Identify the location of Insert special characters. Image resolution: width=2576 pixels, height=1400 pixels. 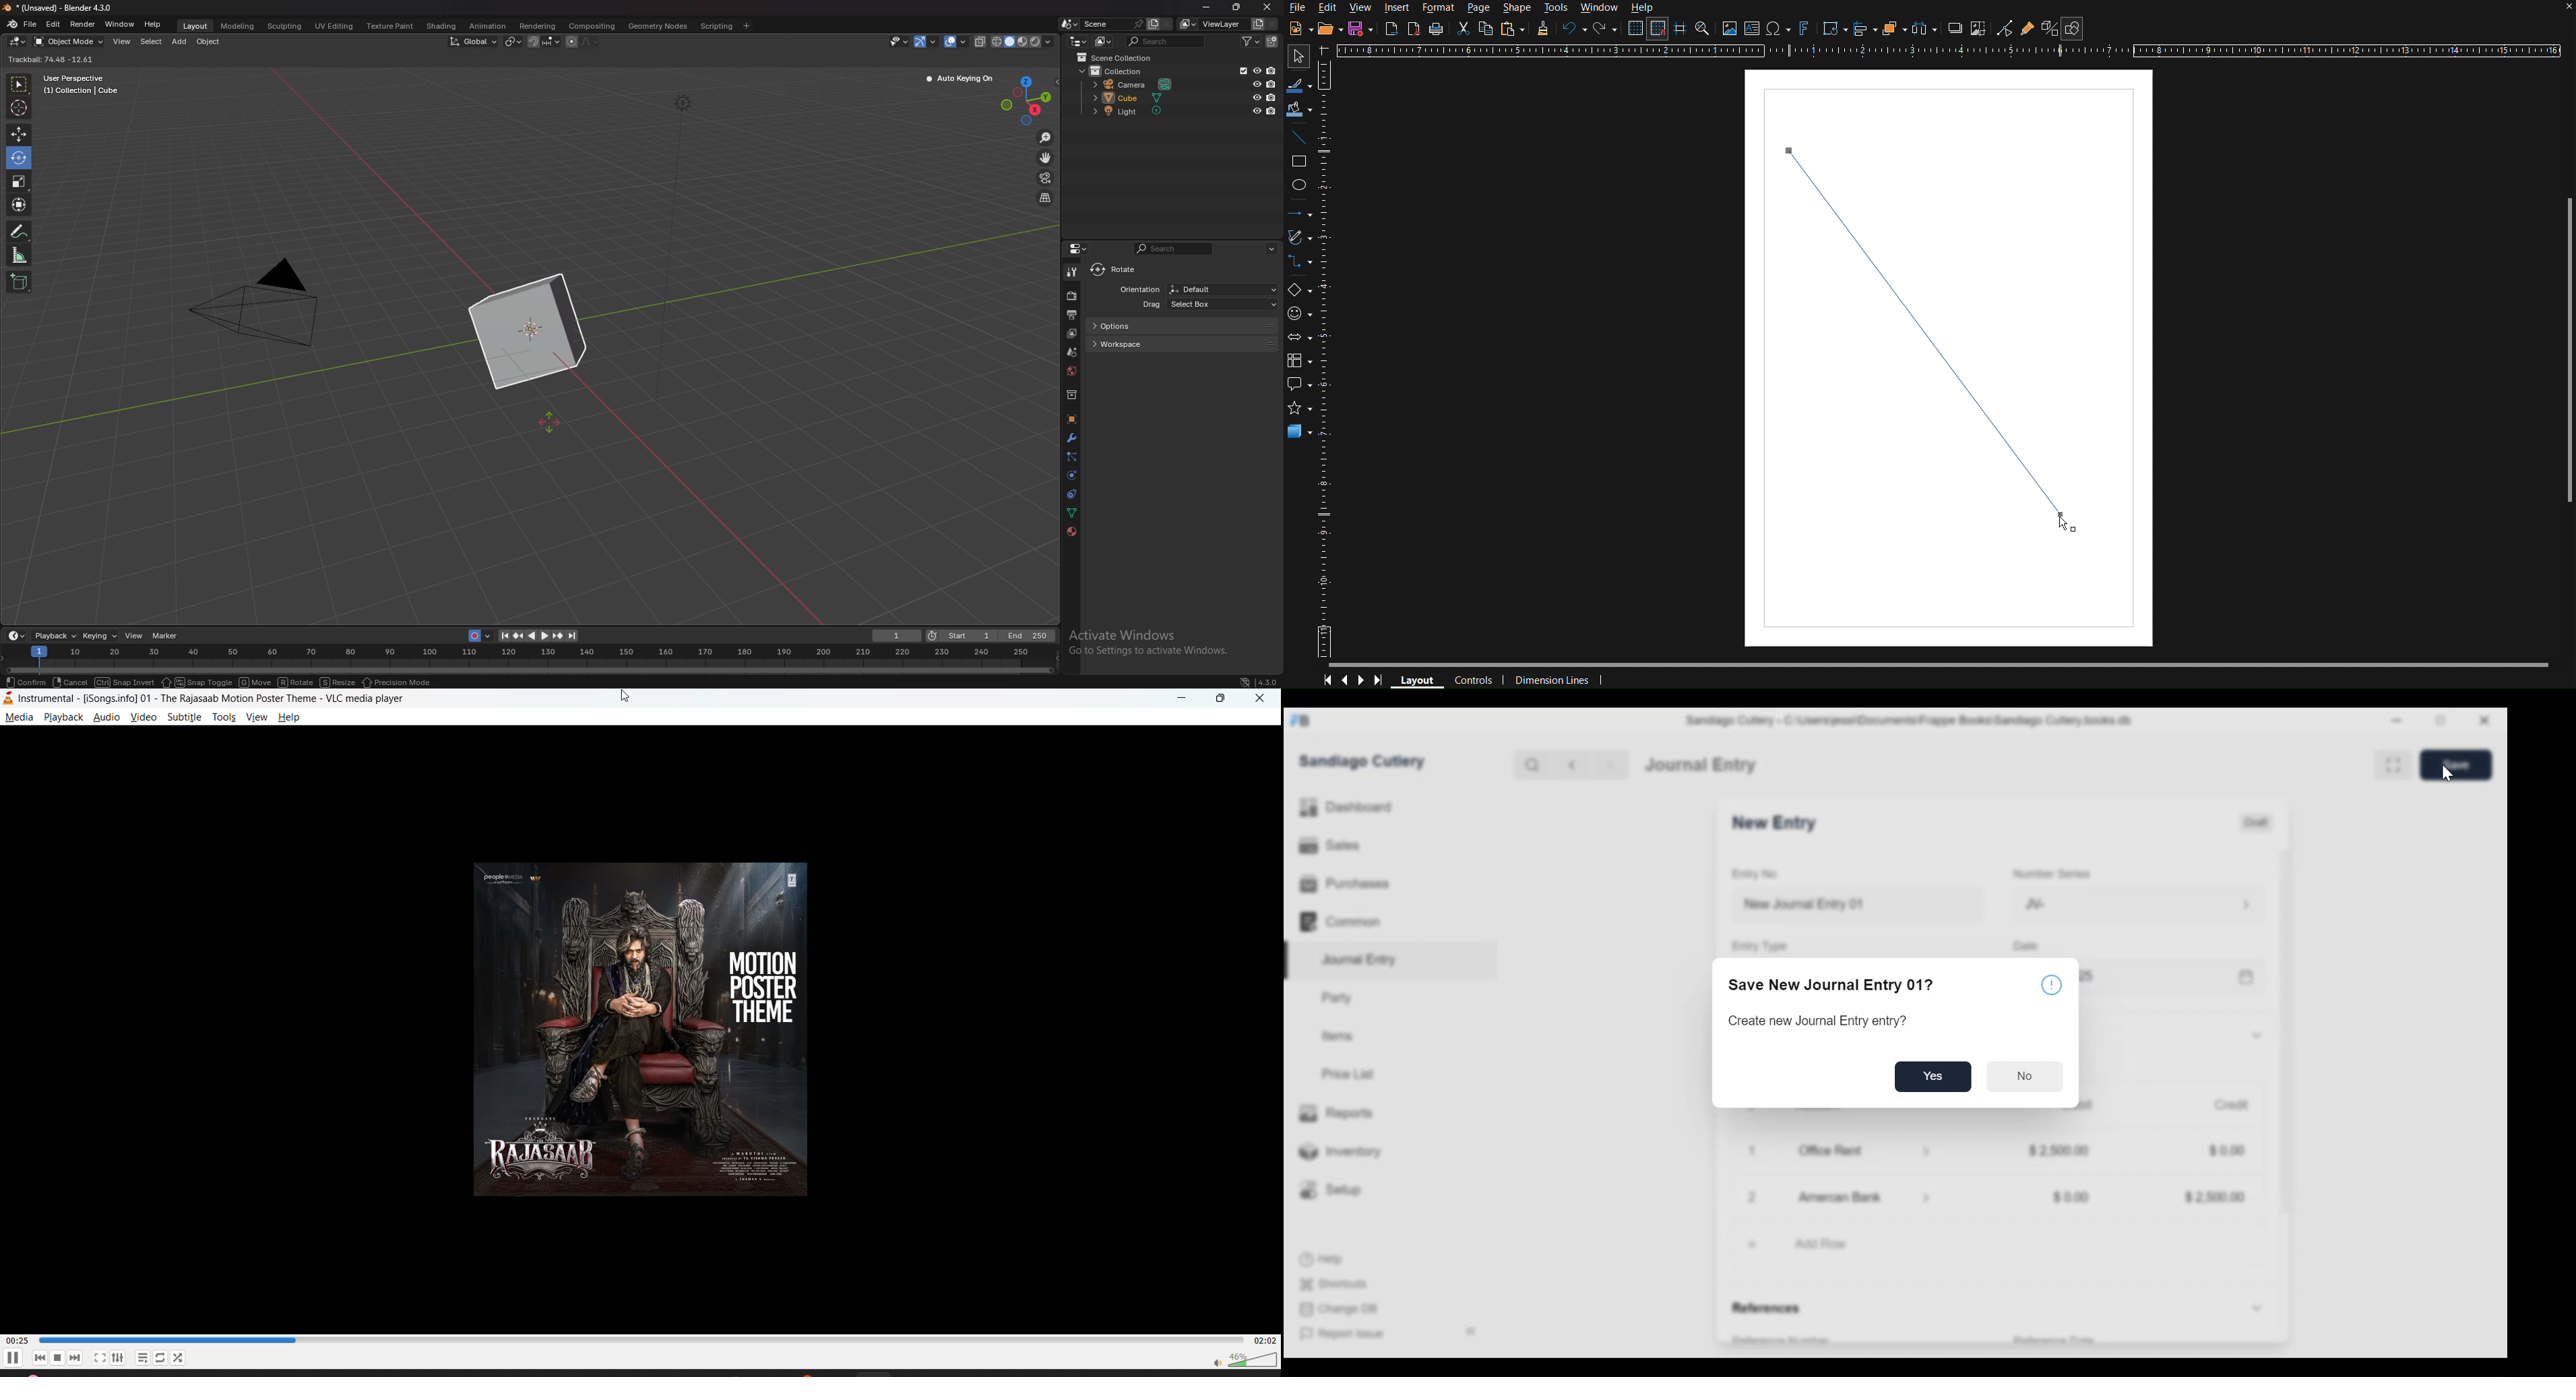
(1778, 29).